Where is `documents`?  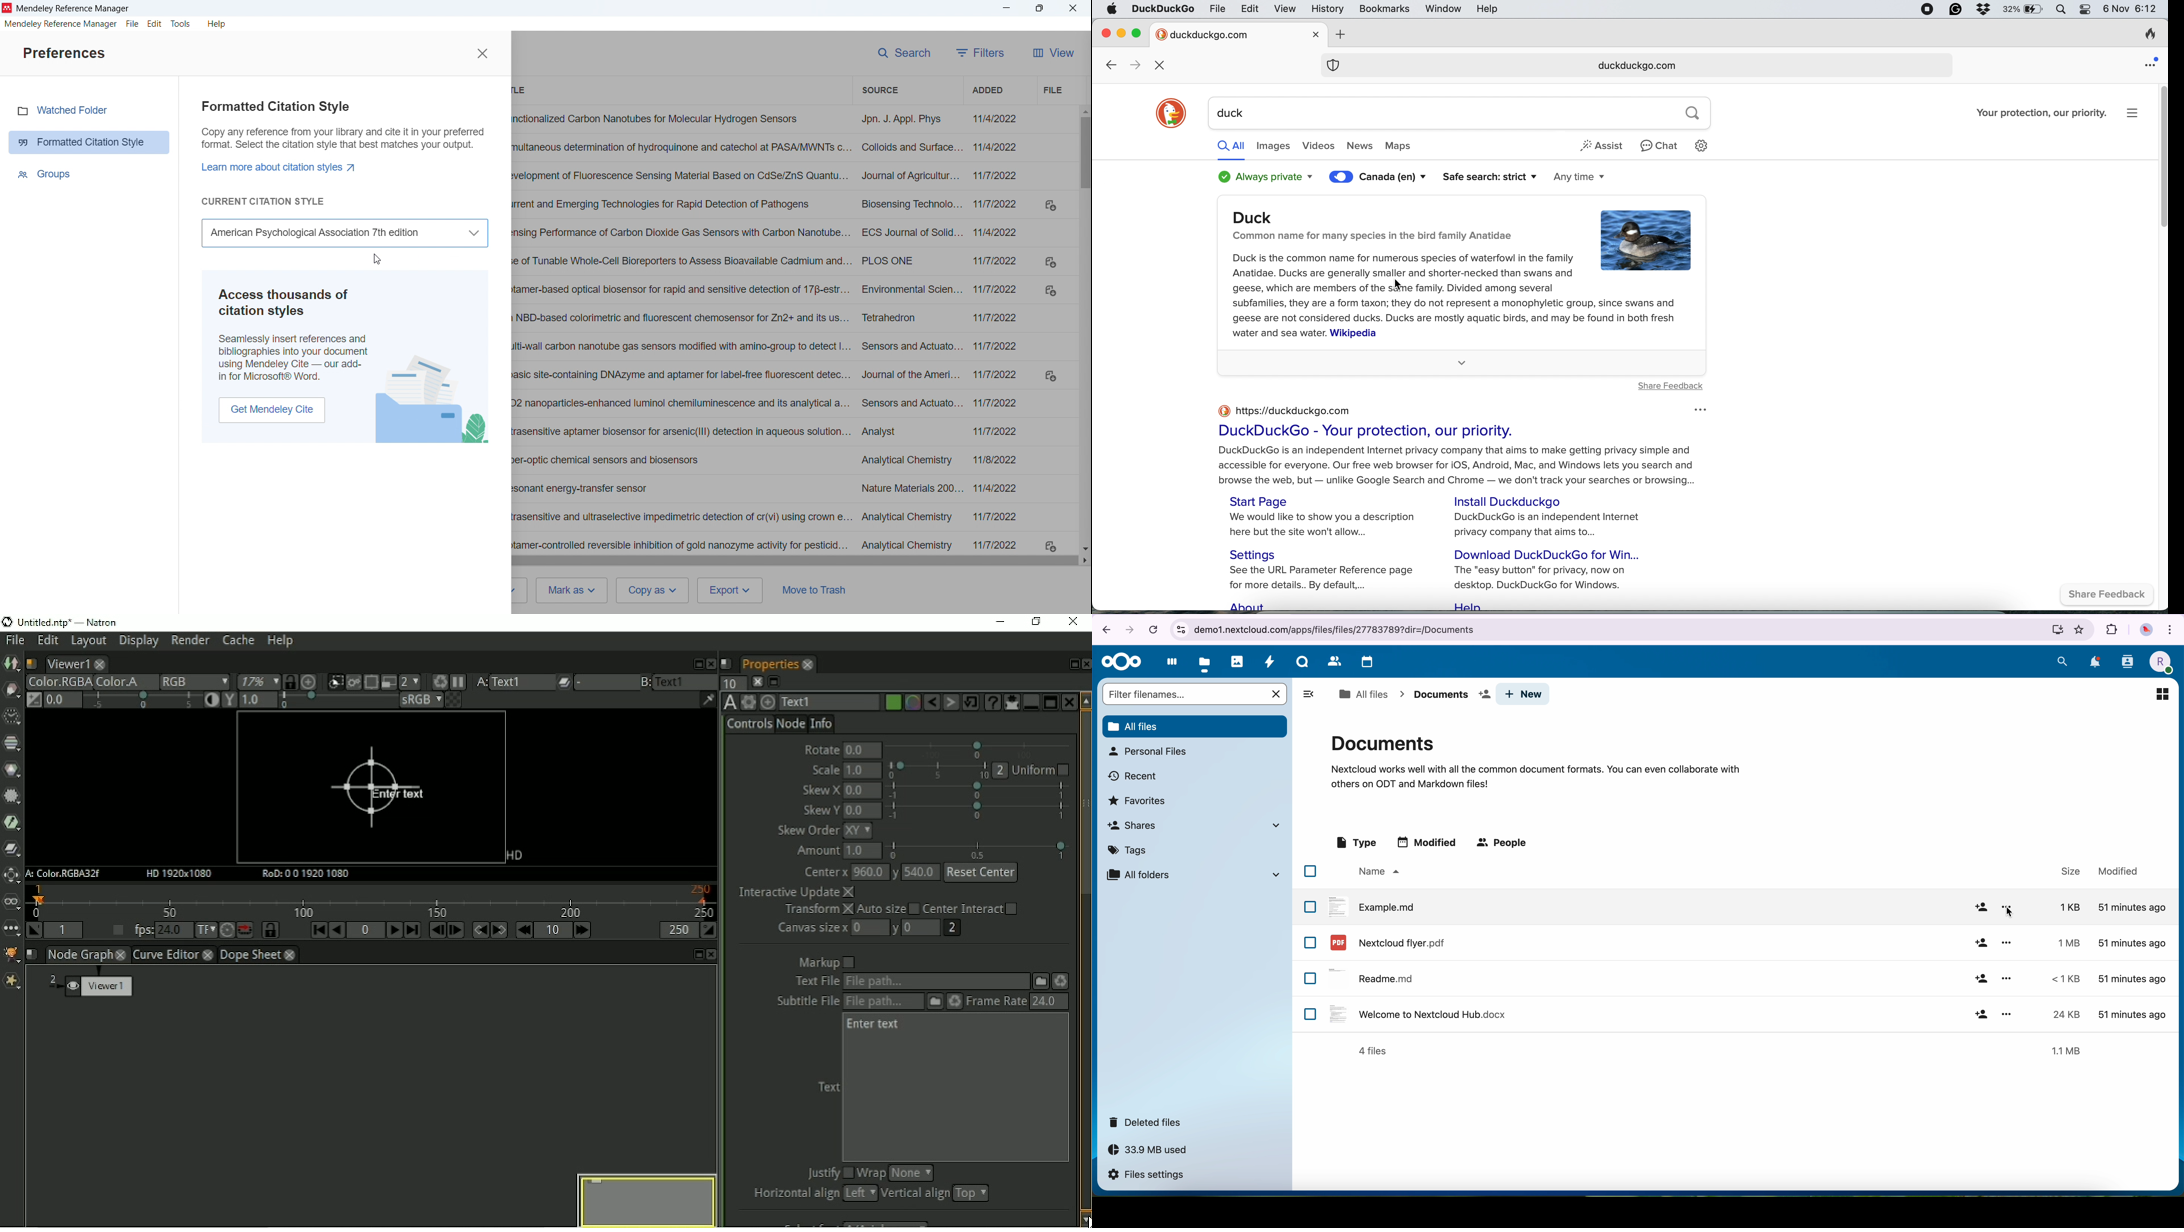 documents is located at coordinates (1451, 694).